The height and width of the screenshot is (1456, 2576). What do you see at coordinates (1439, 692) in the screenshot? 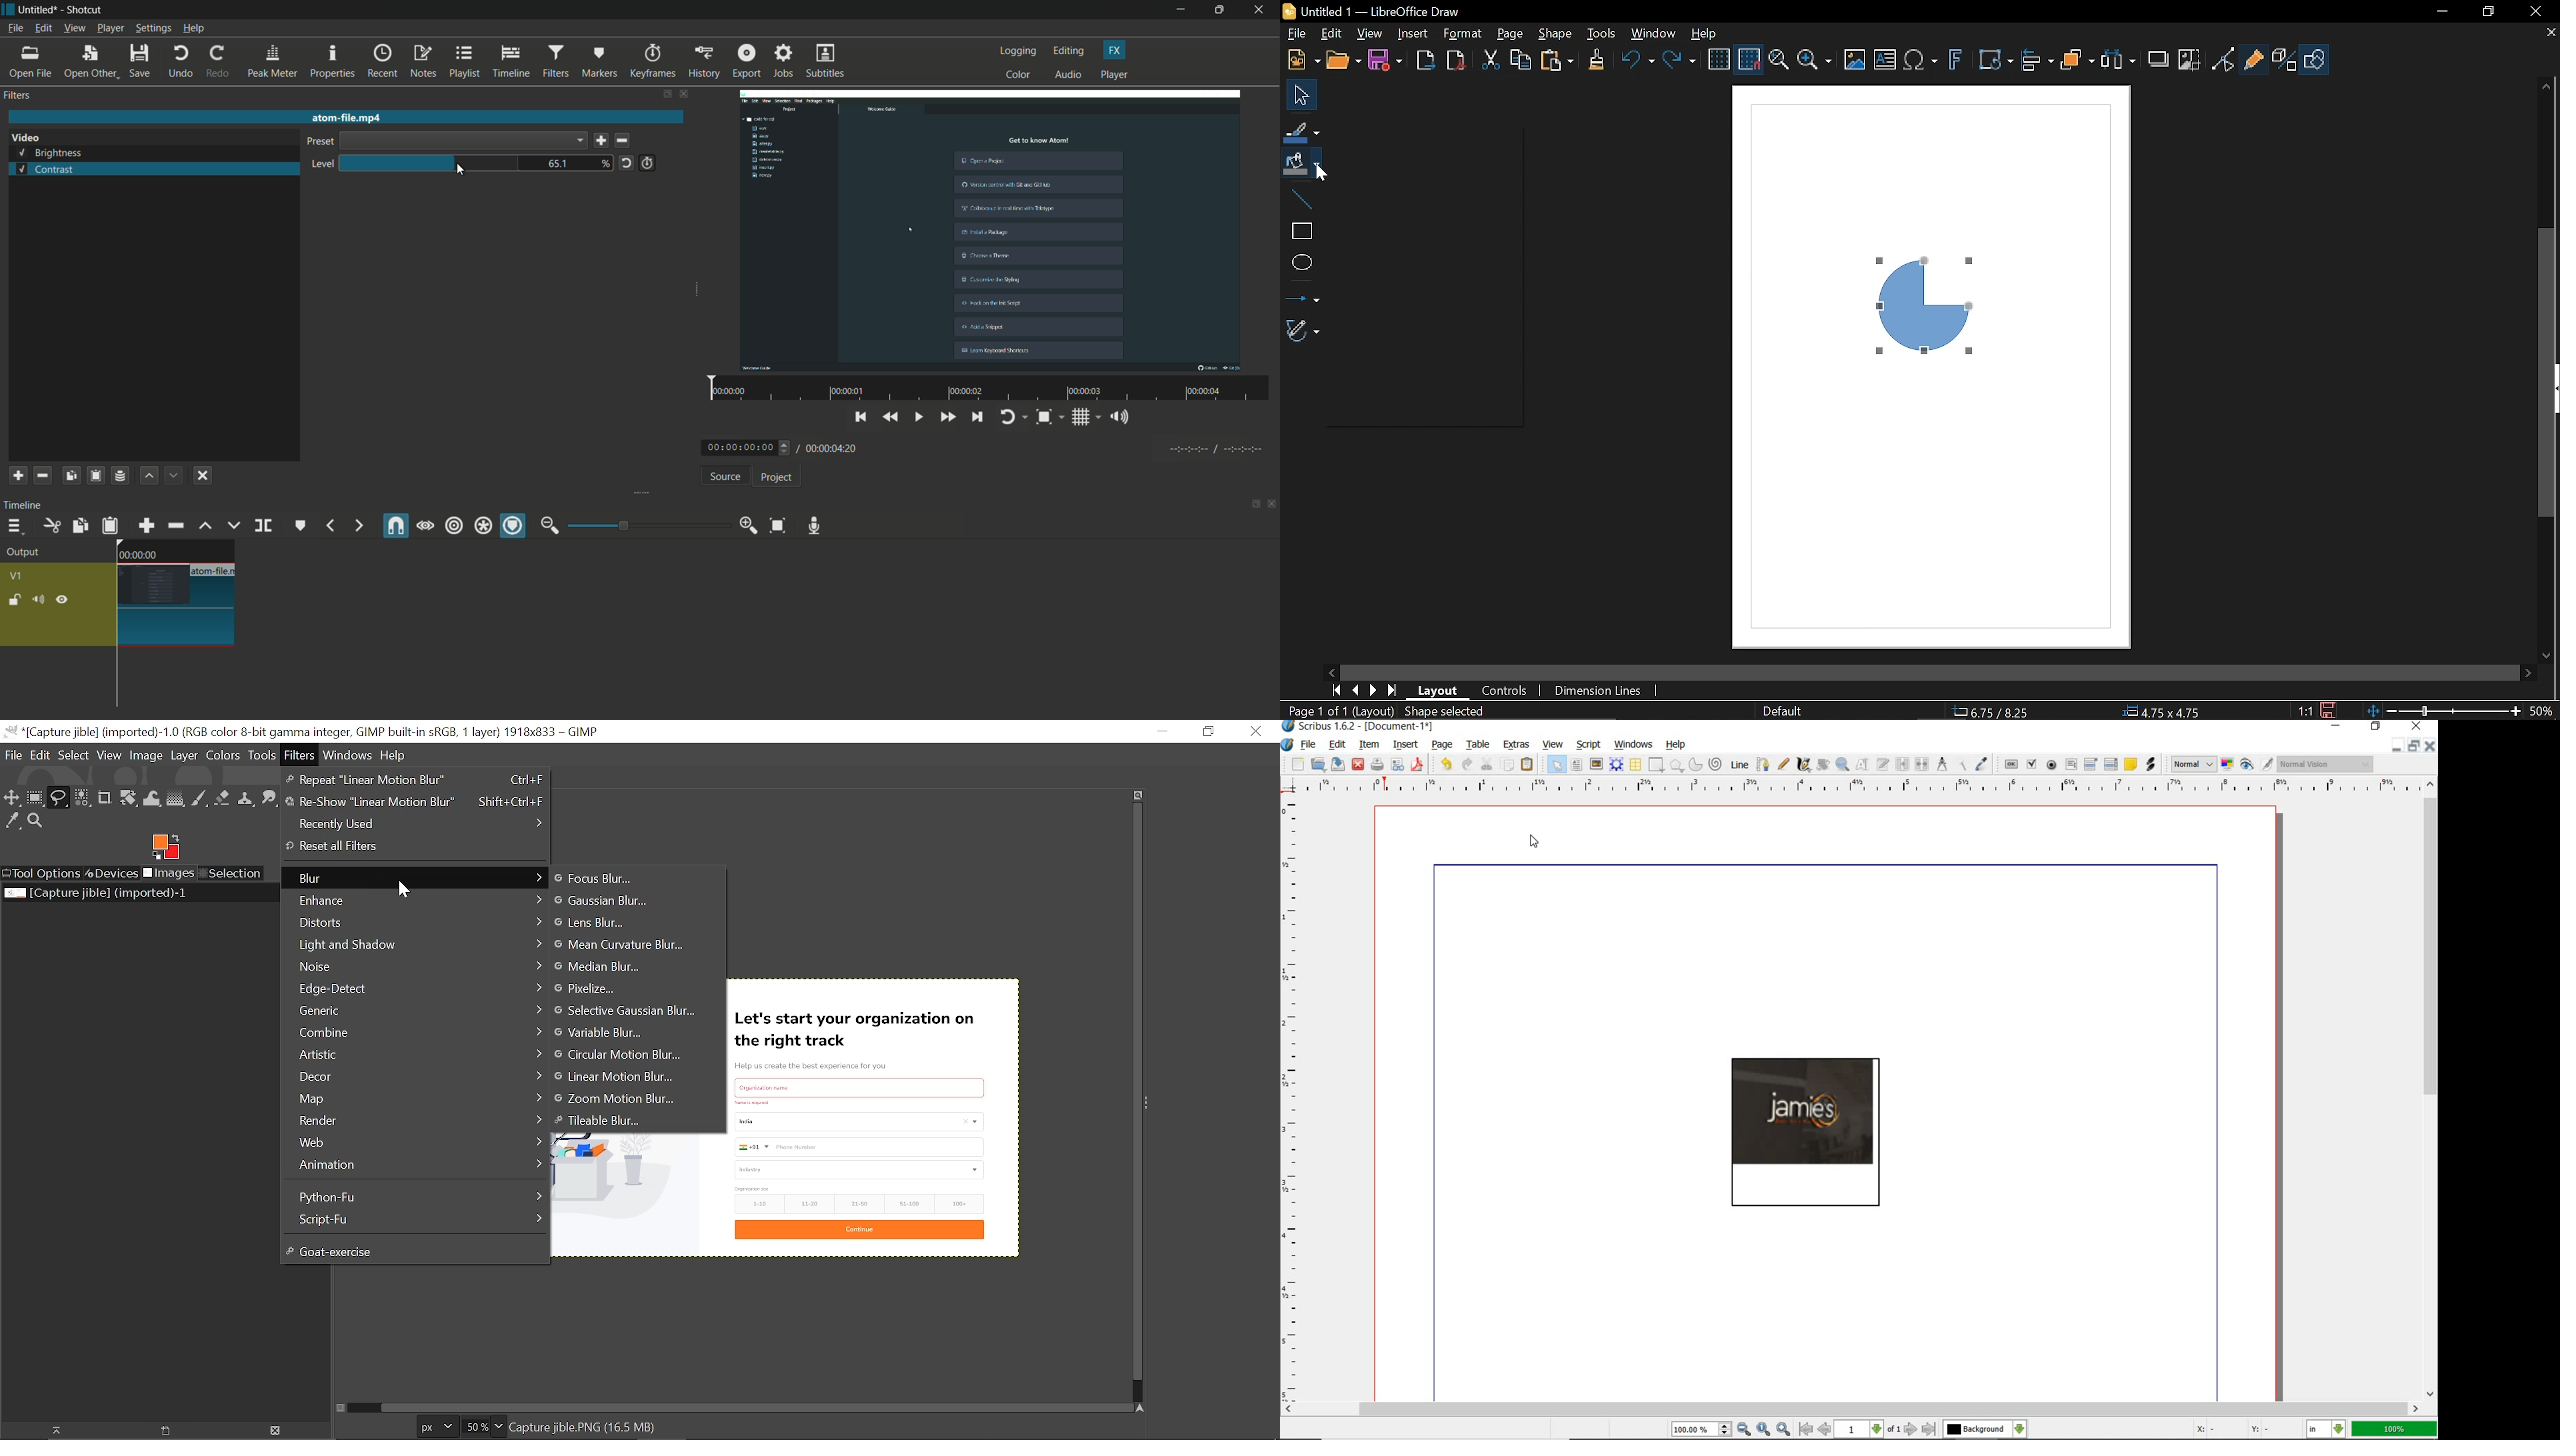
I see `Layout` at bounding box center [1439, 692].